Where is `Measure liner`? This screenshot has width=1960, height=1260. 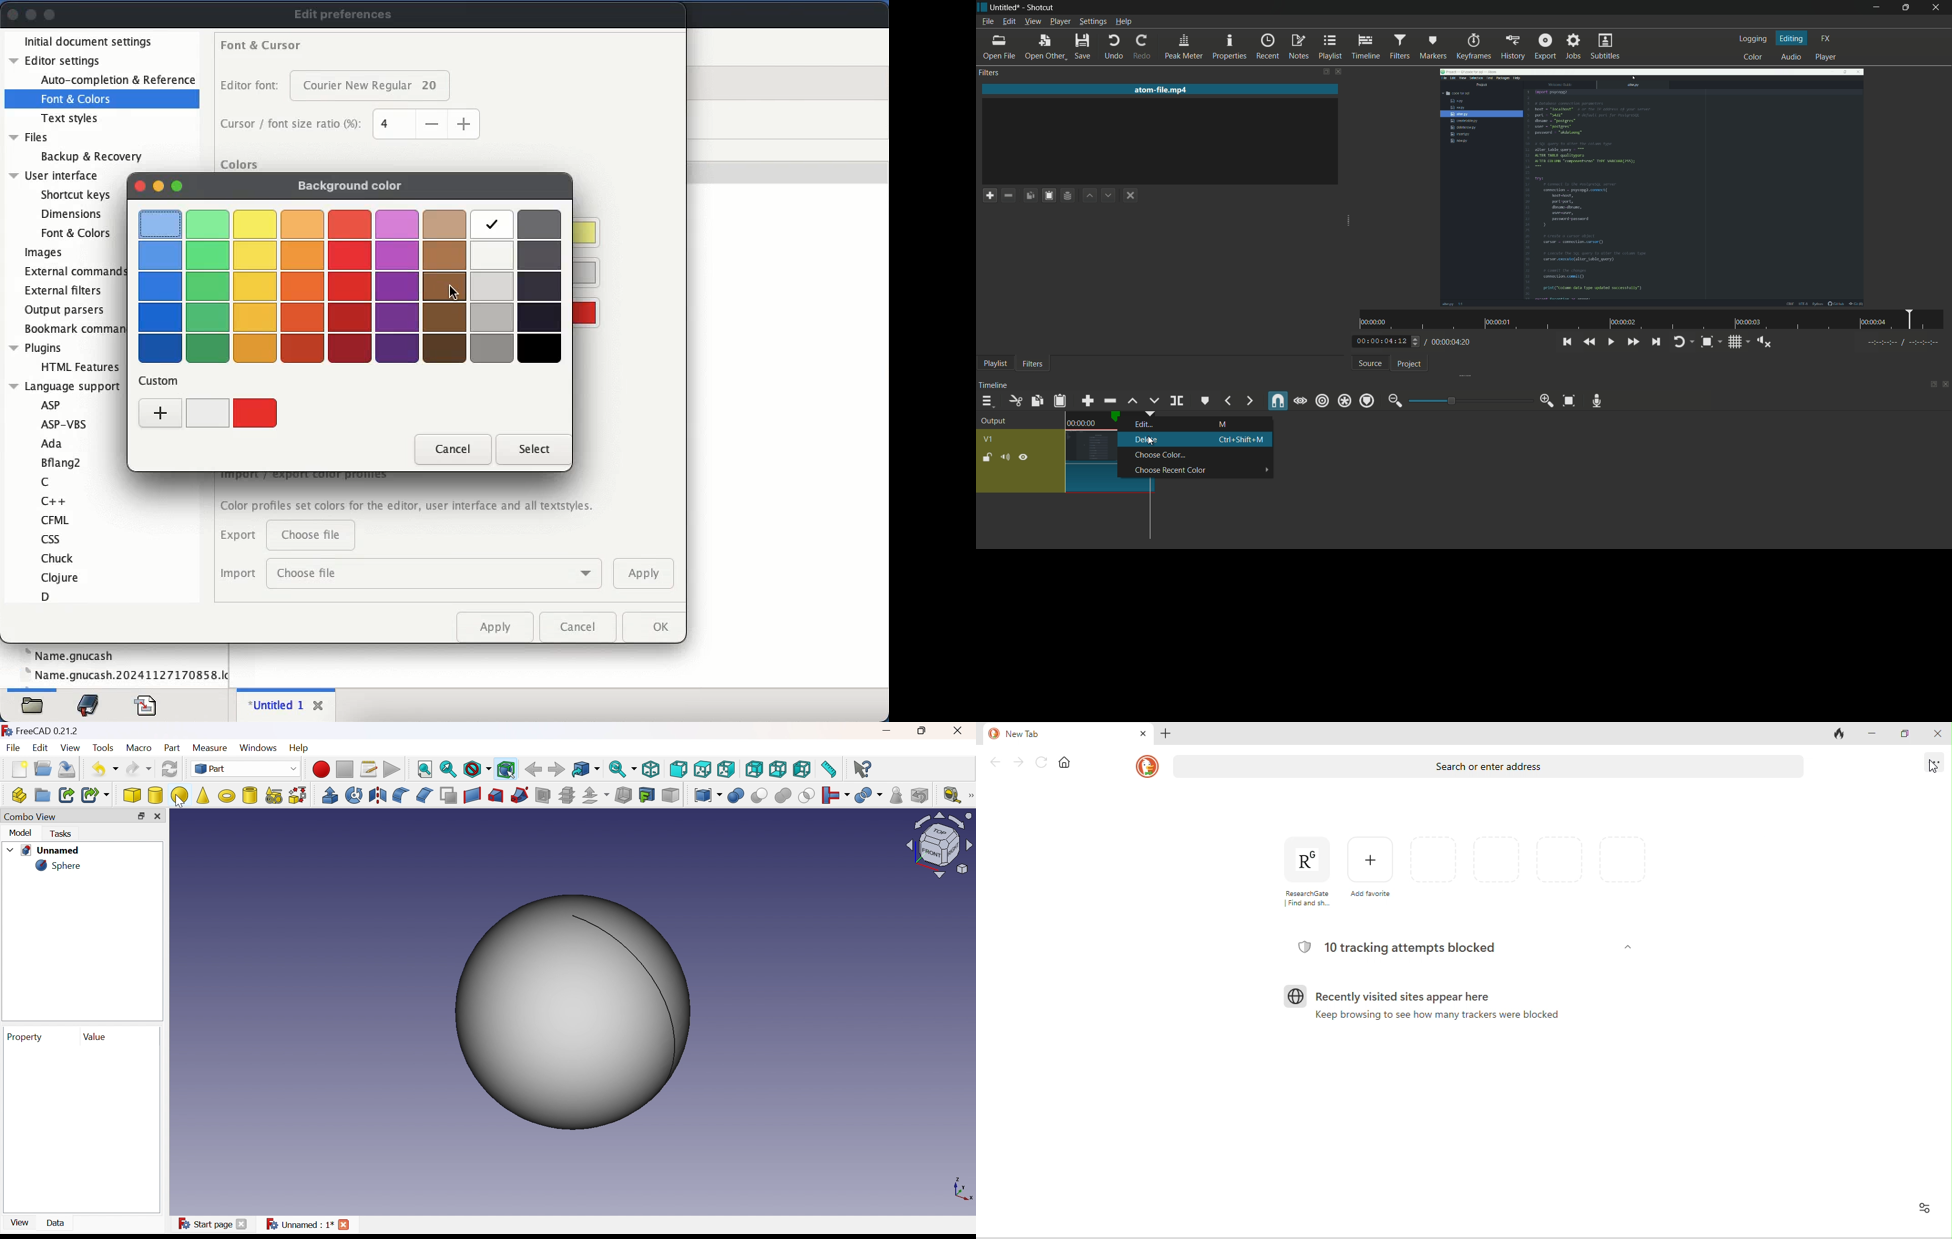 Measure liner is located at coordinates (950, 796).